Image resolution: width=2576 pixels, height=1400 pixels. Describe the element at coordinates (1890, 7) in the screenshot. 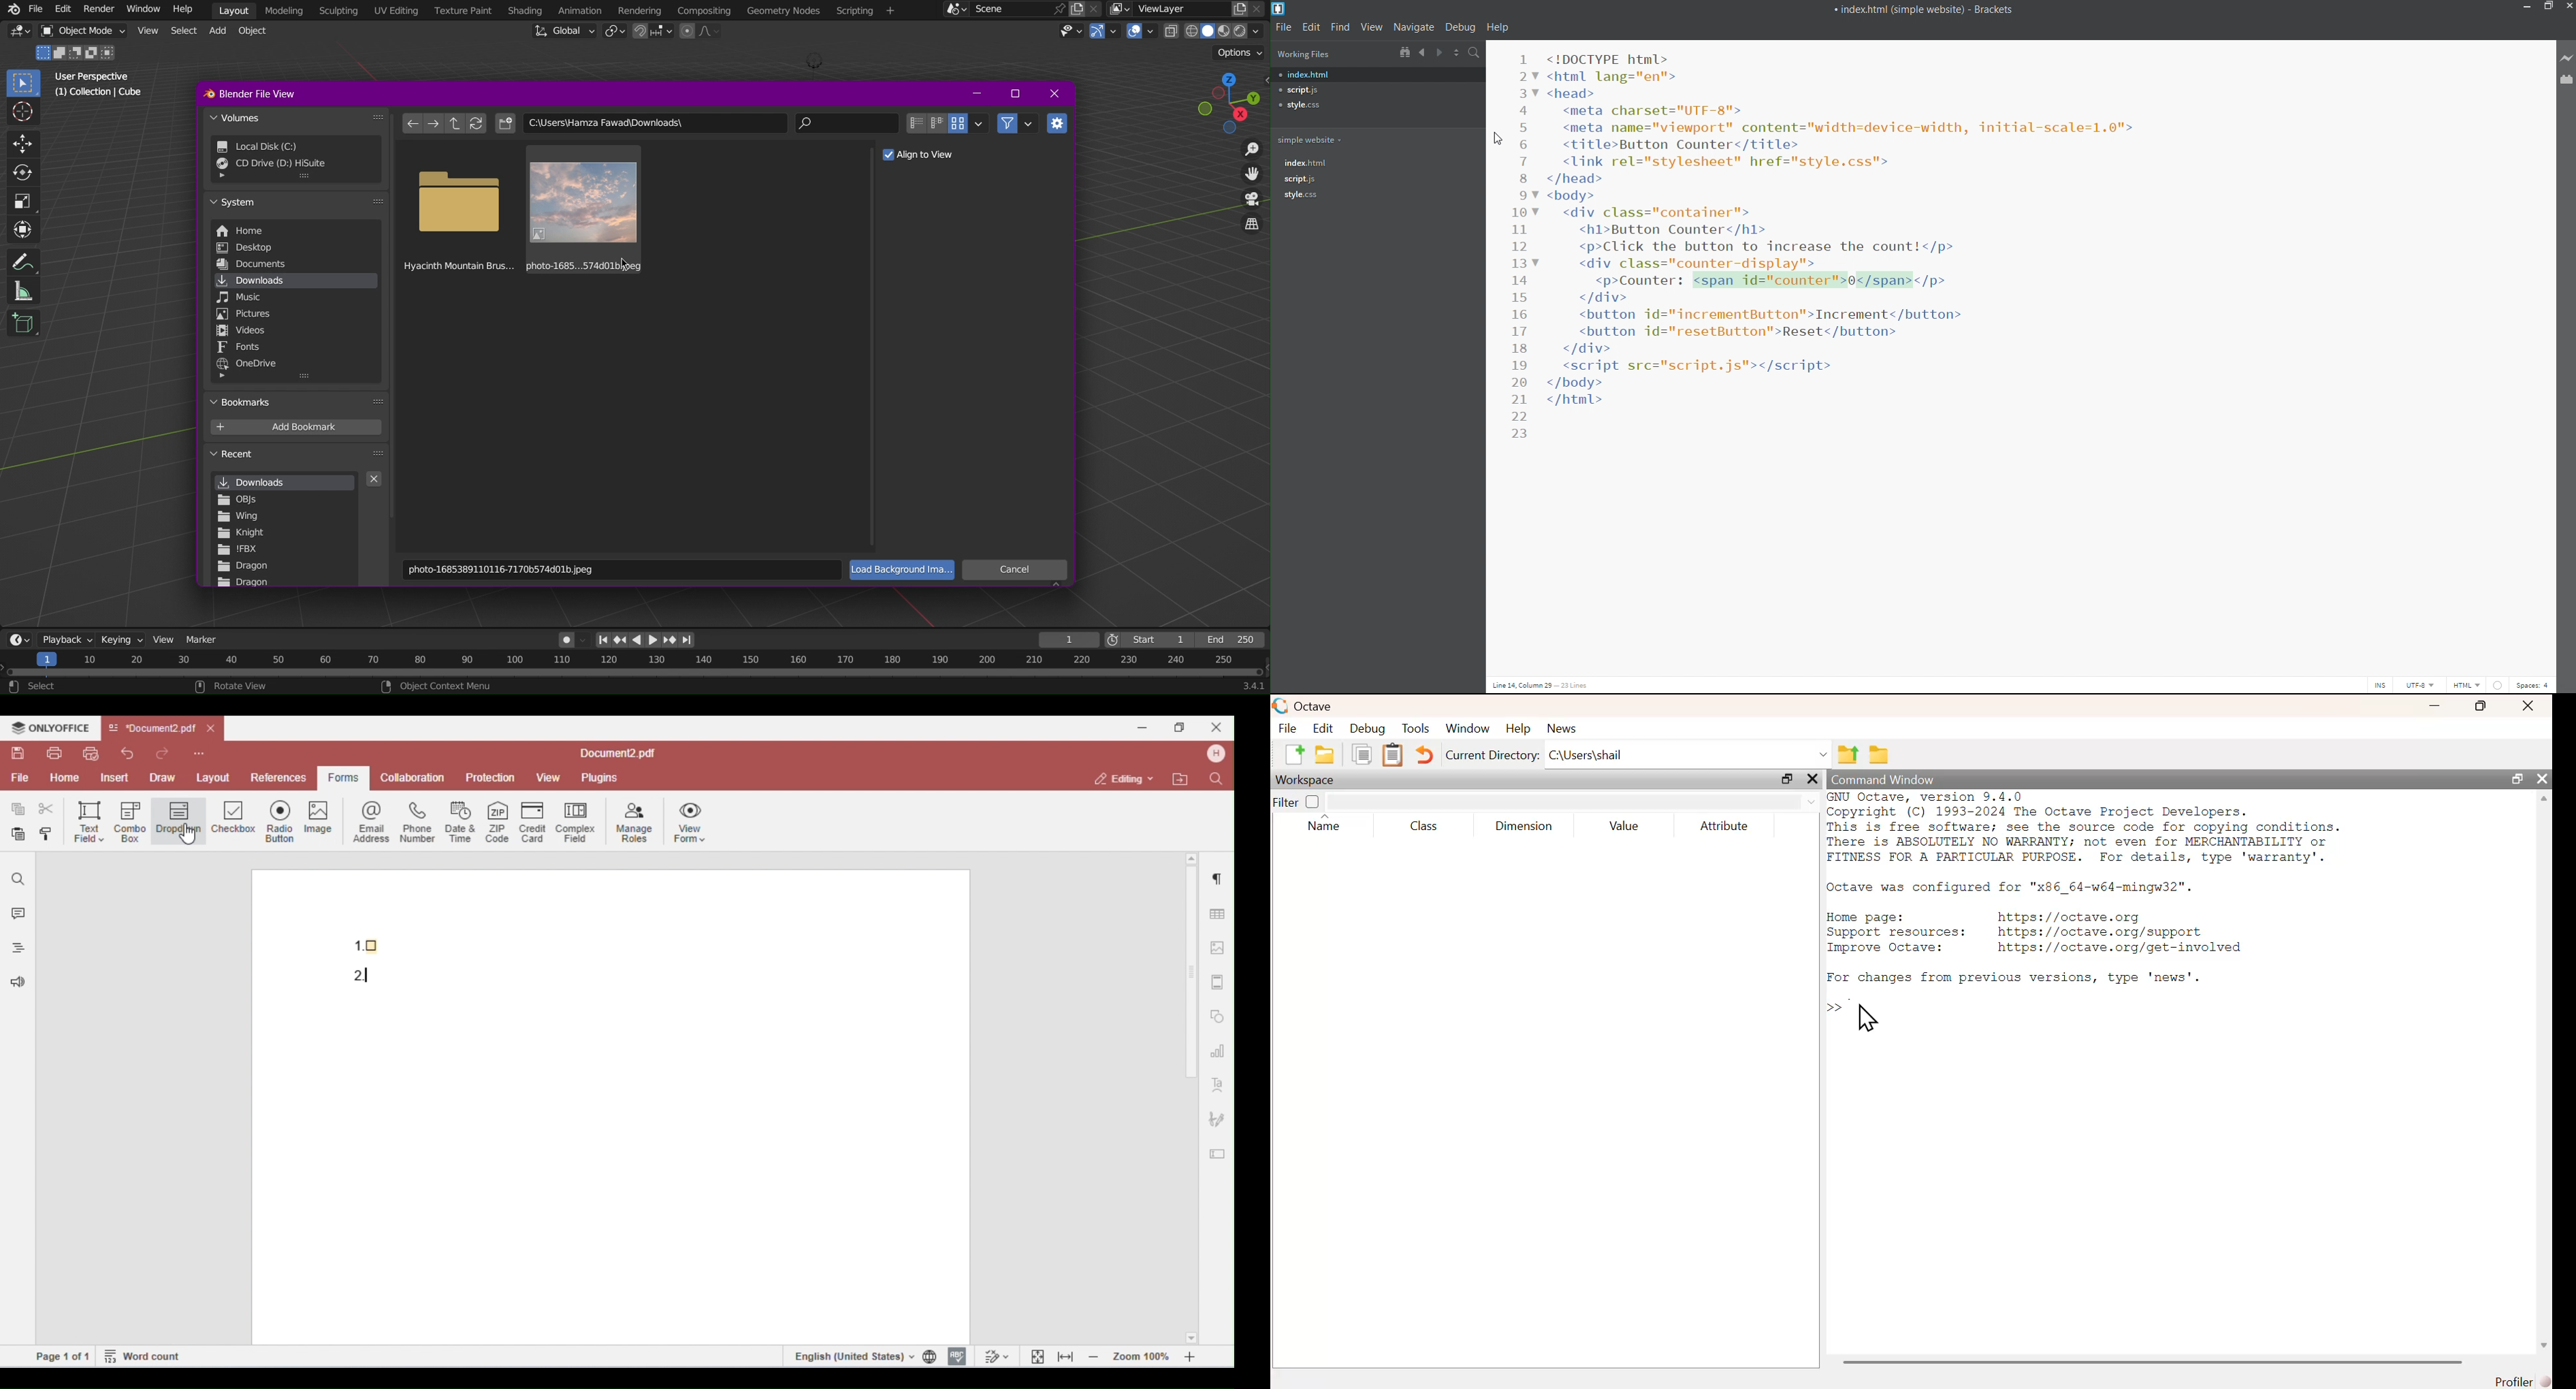

I see `title bar` at that location.